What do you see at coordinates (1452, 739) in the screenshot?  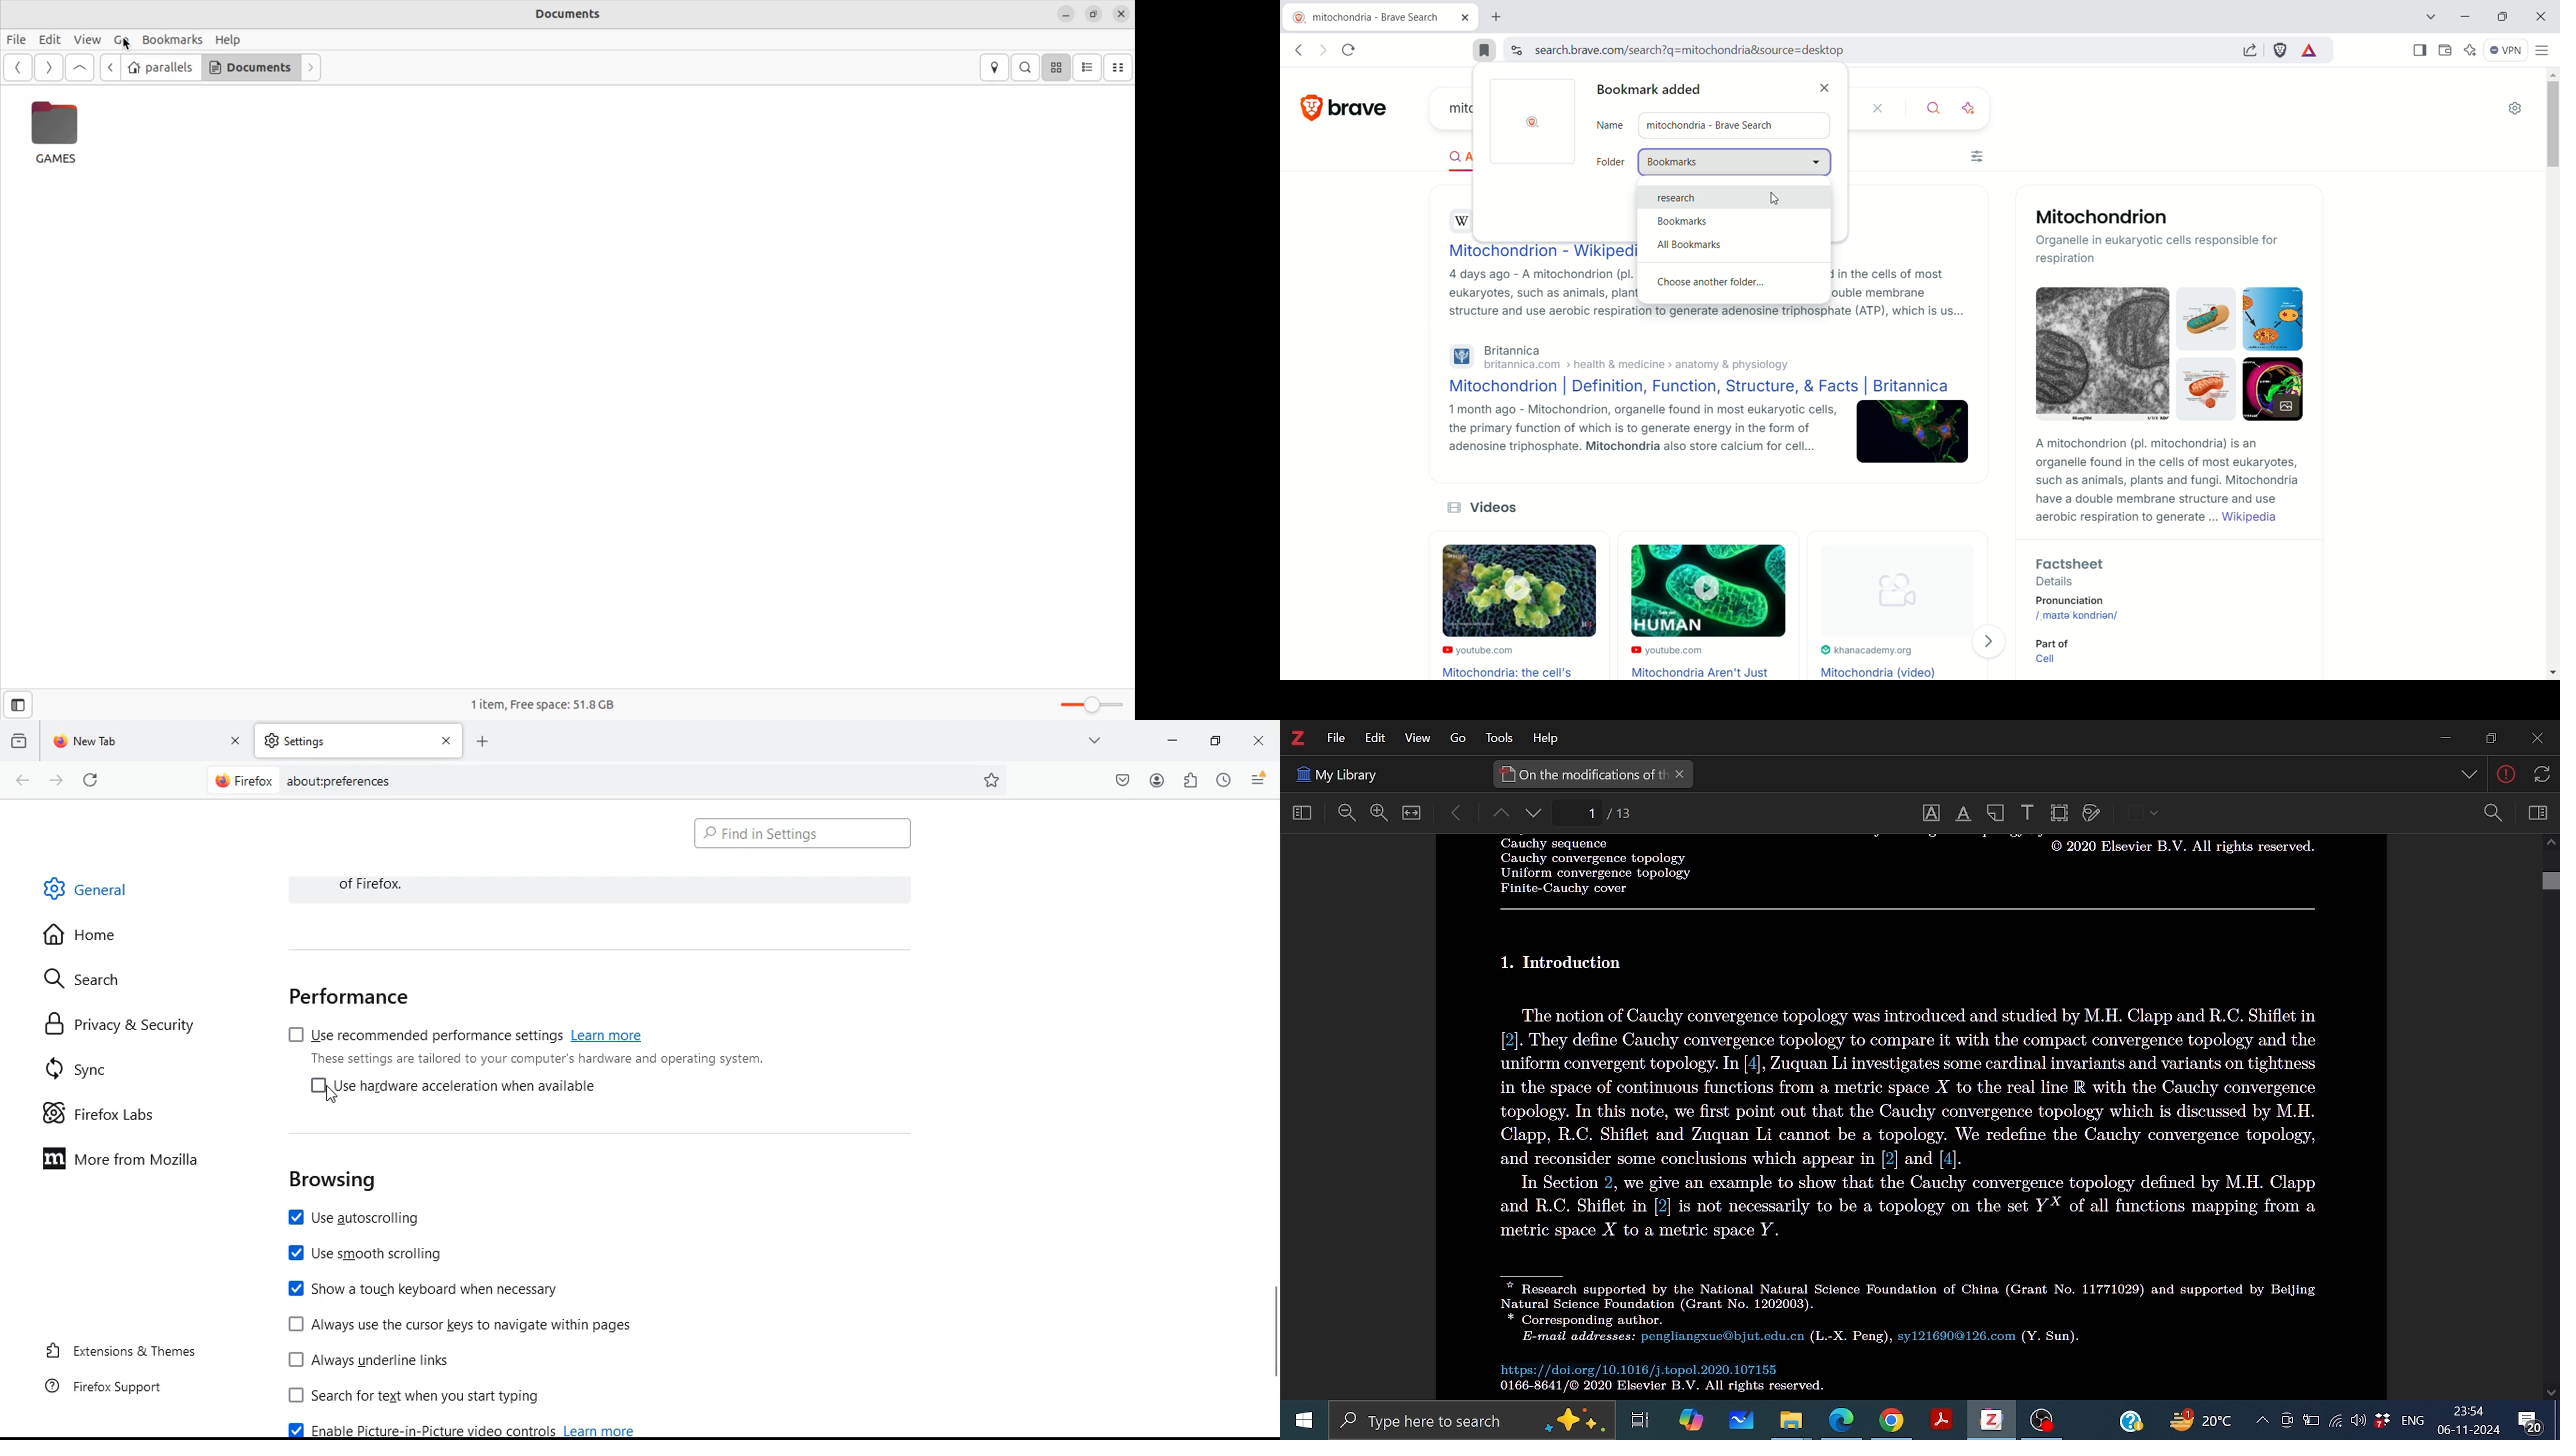 I see `` at bounding box center [1452, 739].